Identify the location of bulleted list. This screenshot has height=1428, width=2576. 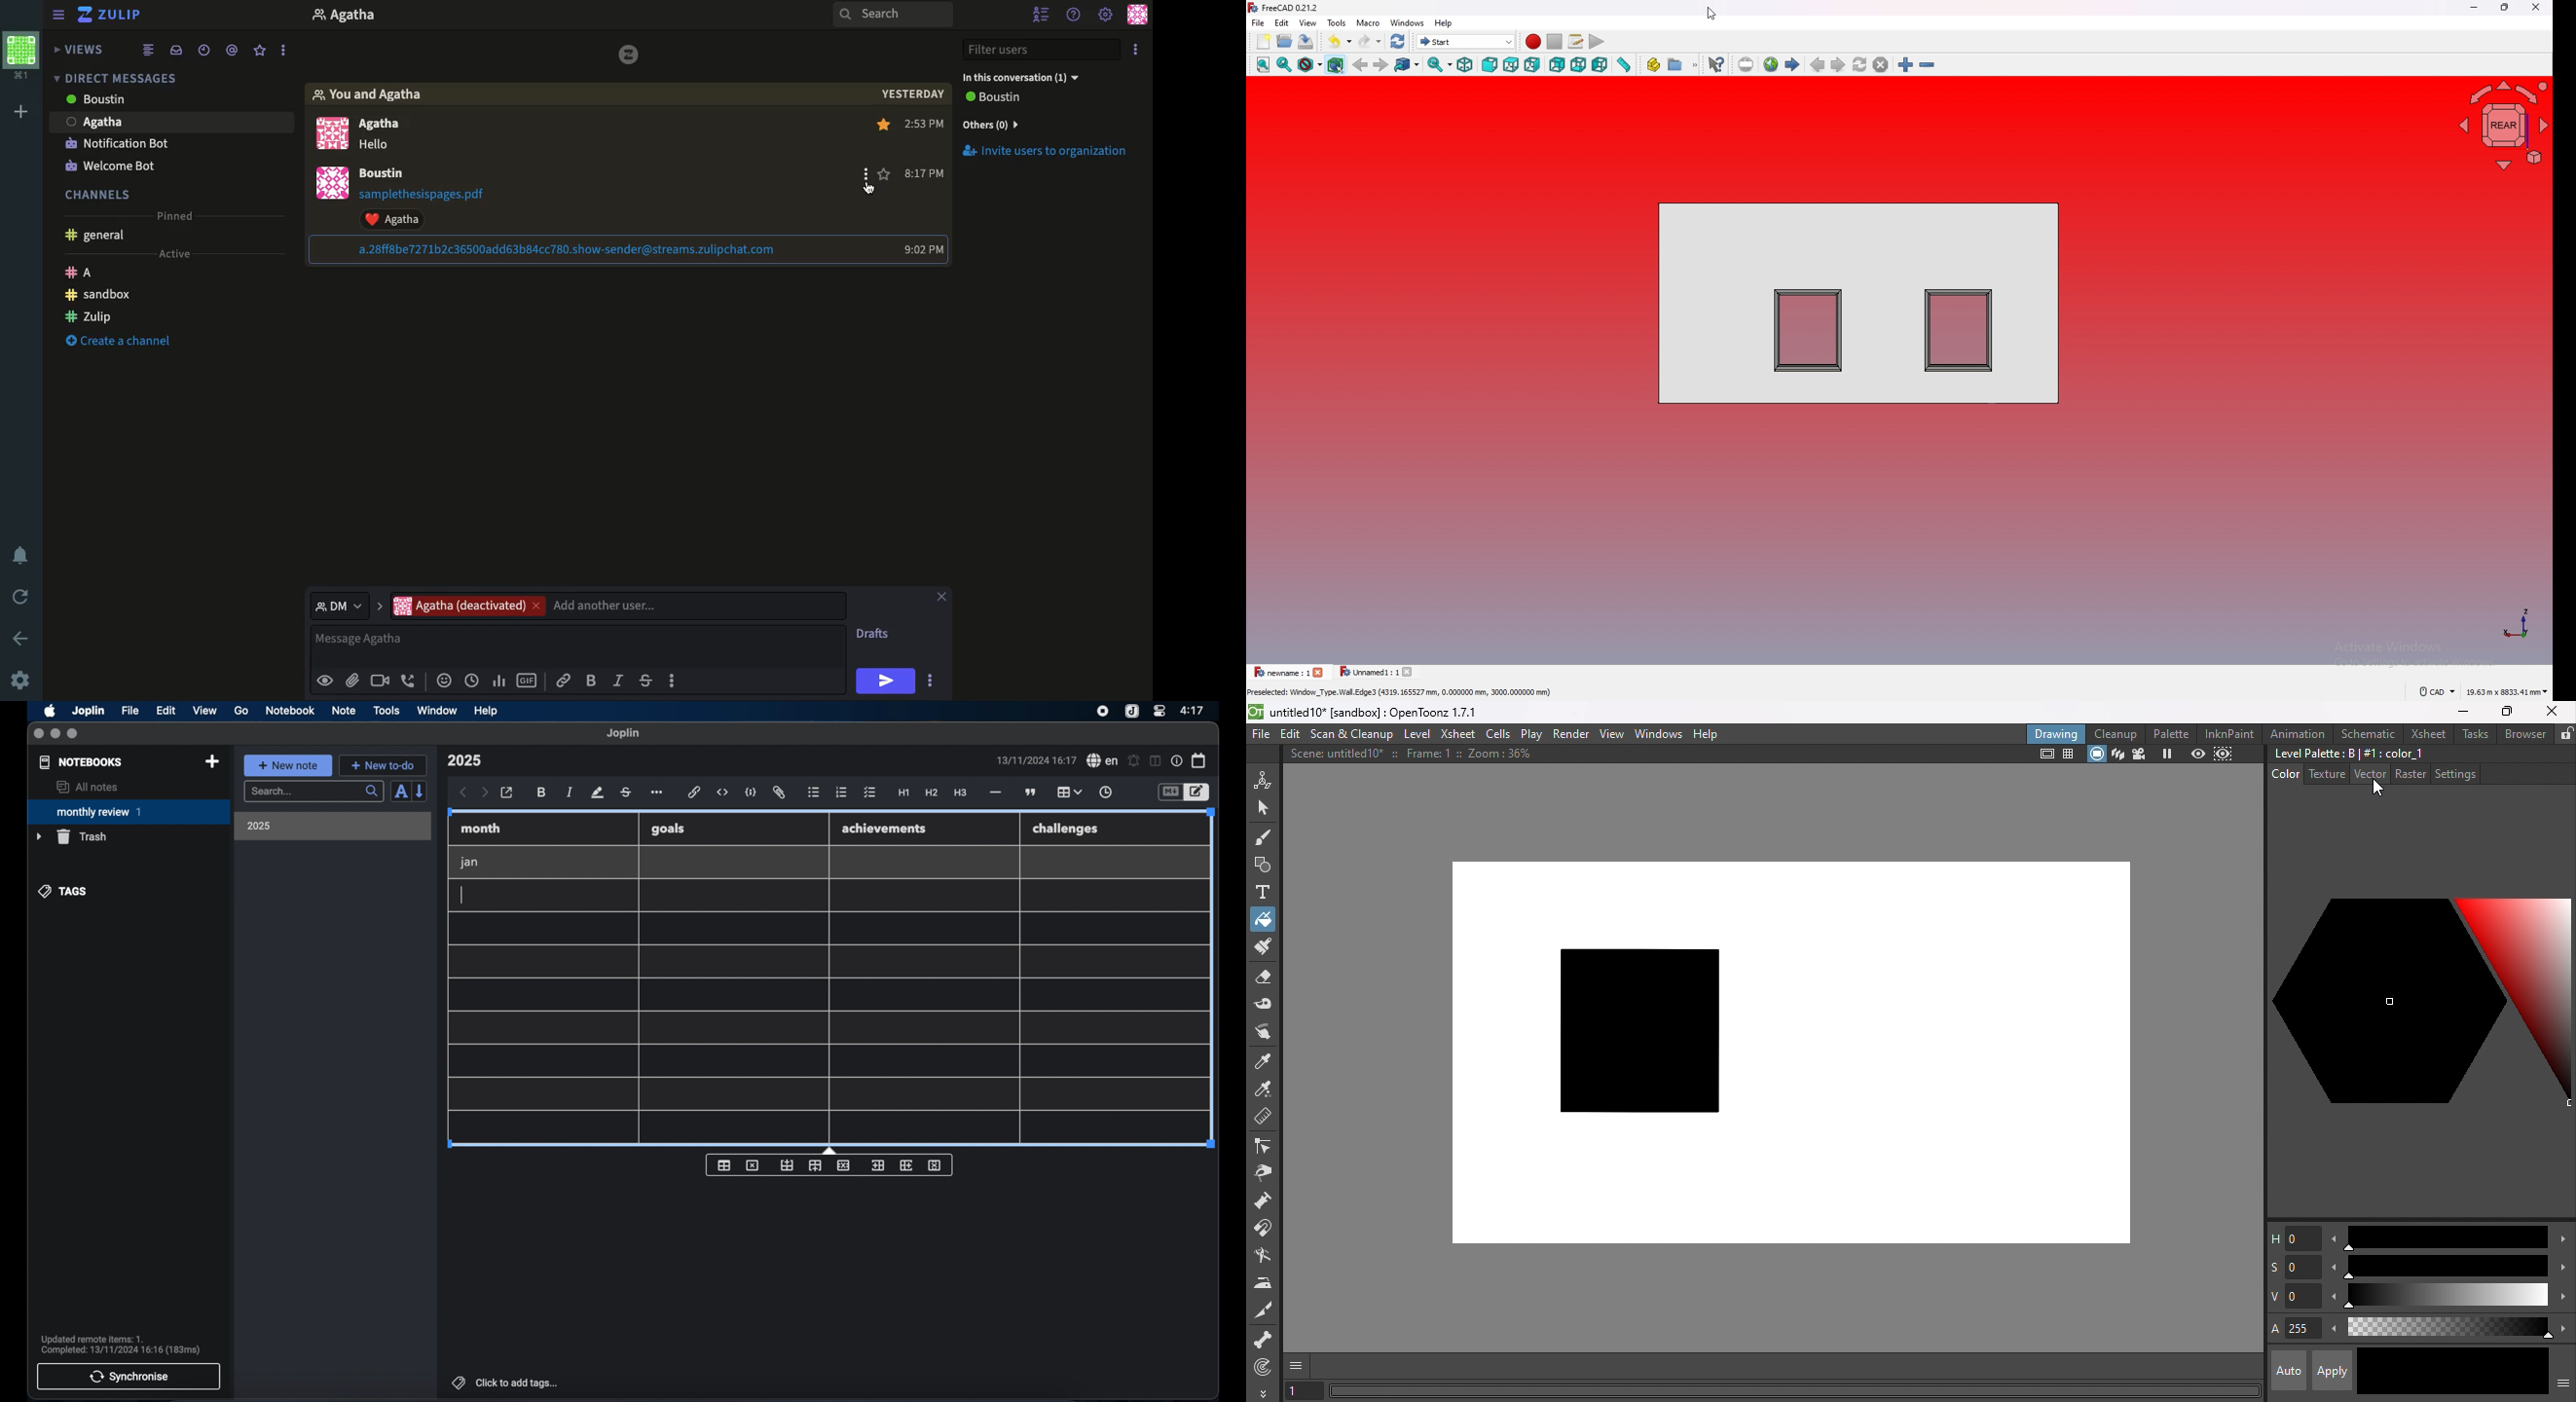
(813, 793).